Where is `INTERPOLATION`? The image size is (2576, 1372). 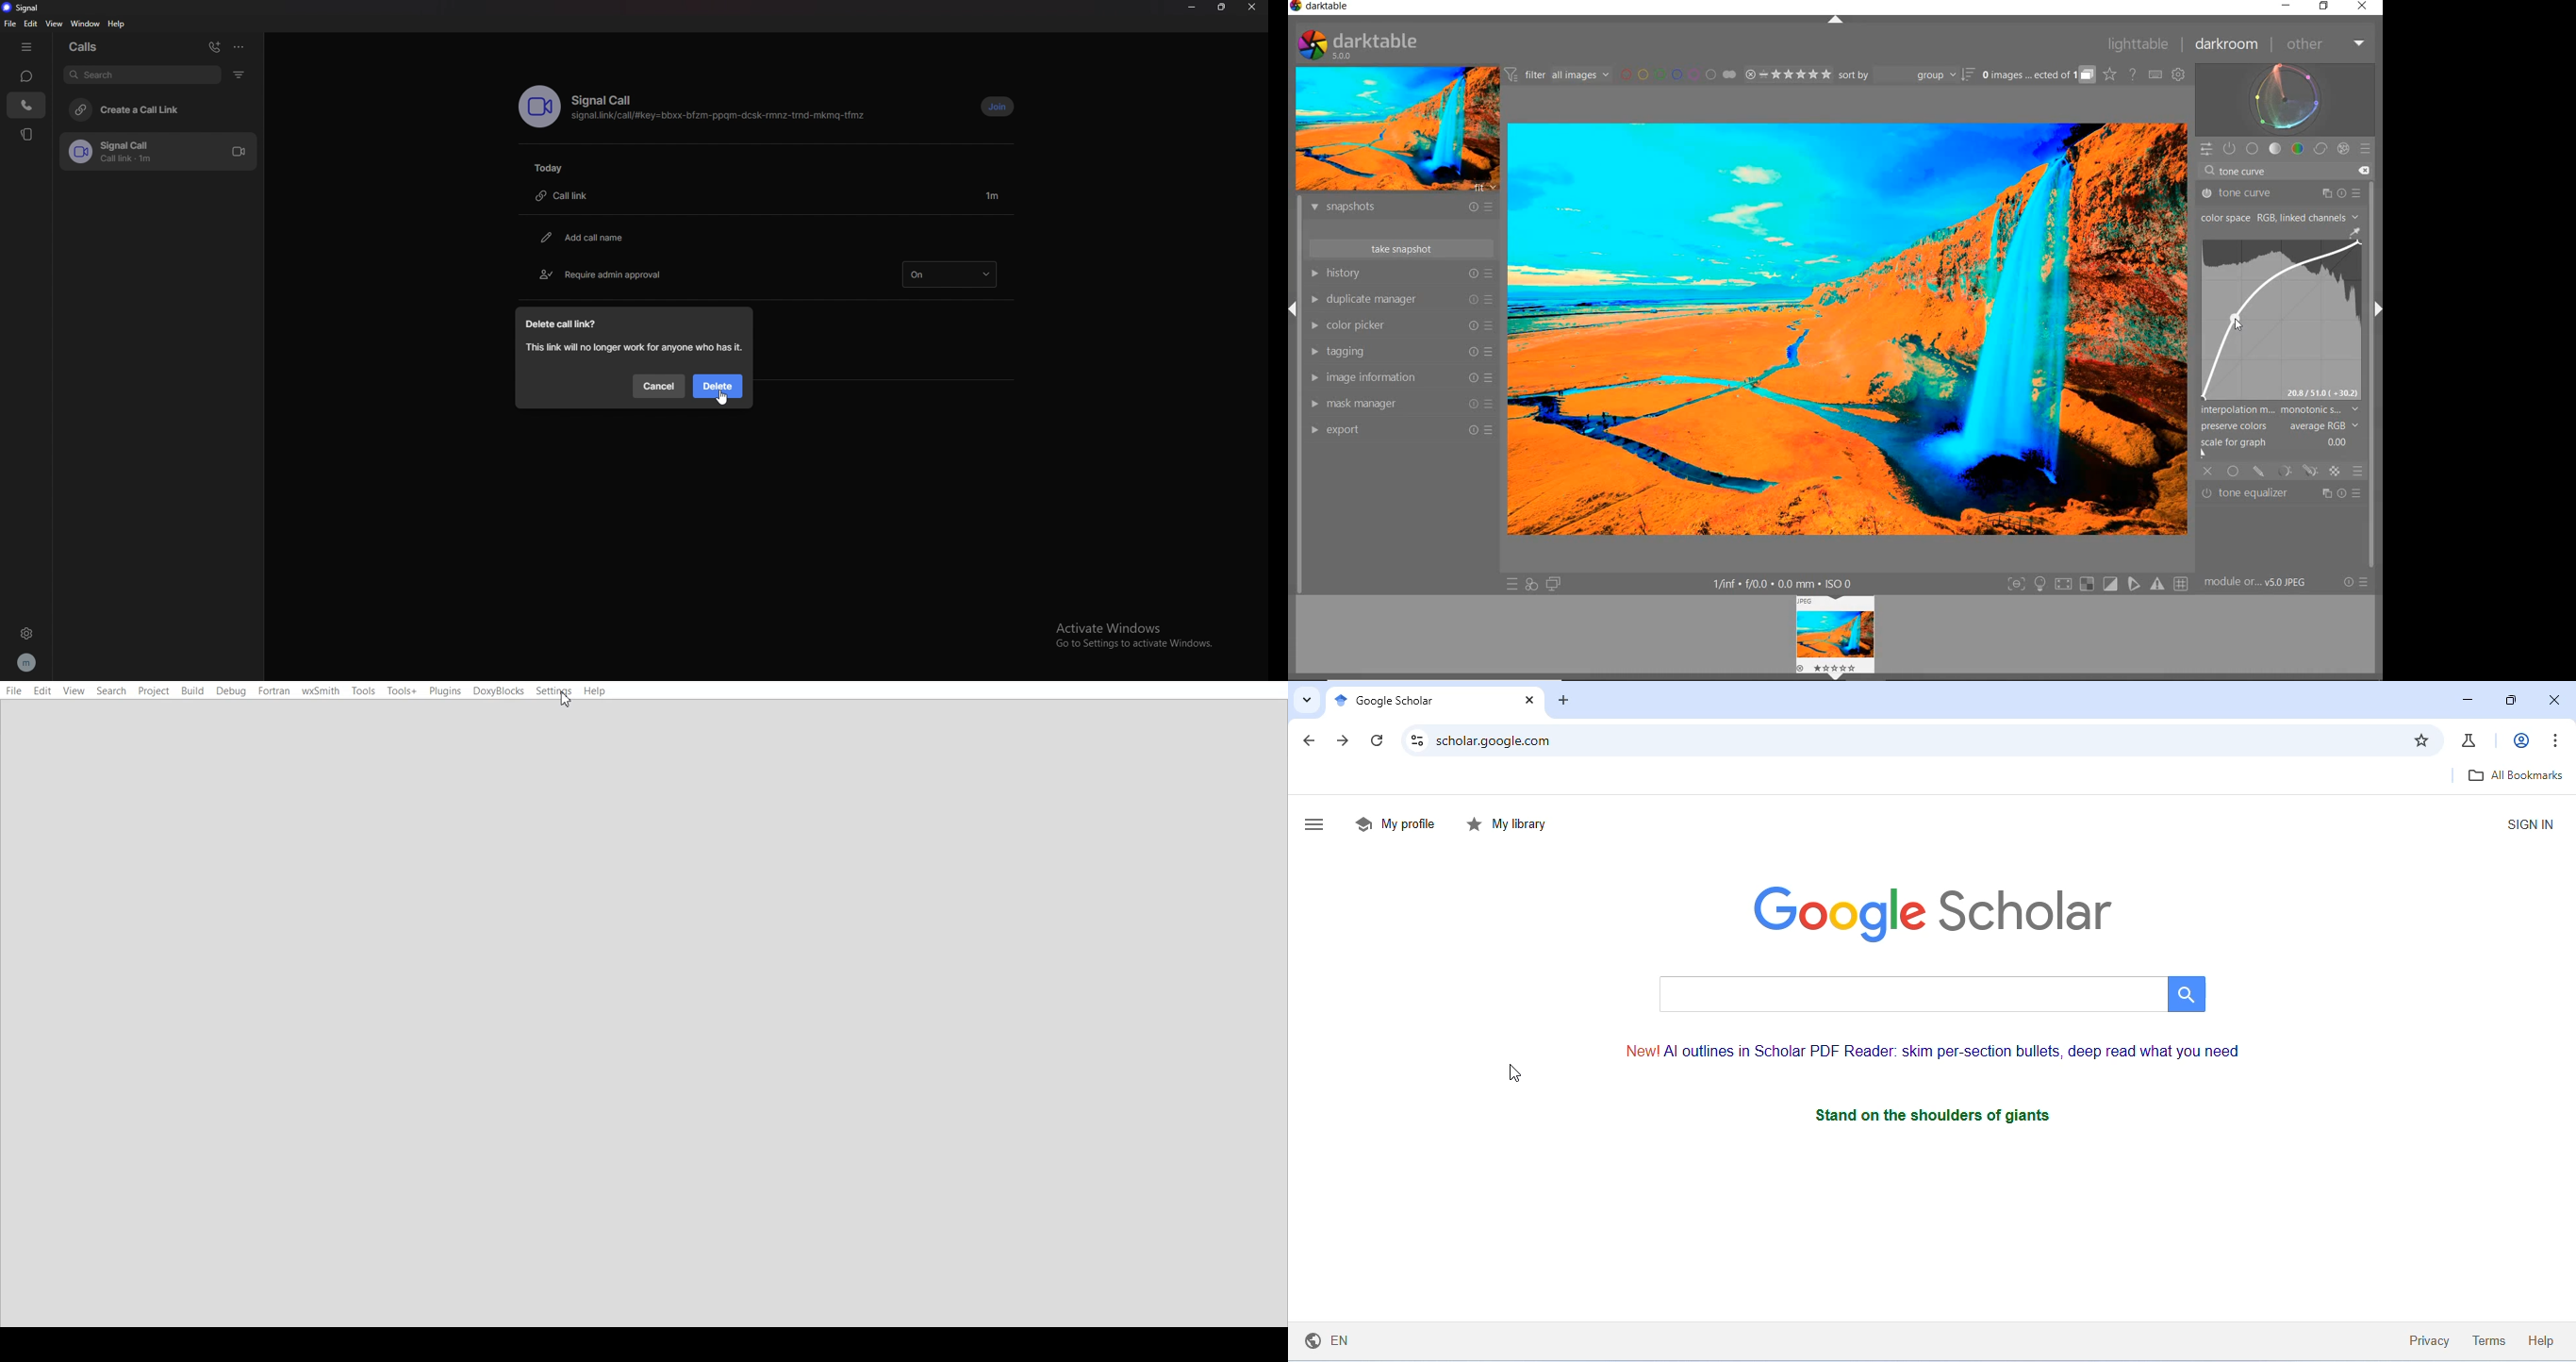 INTERPOLATION is located at coordinates (2281, 411).